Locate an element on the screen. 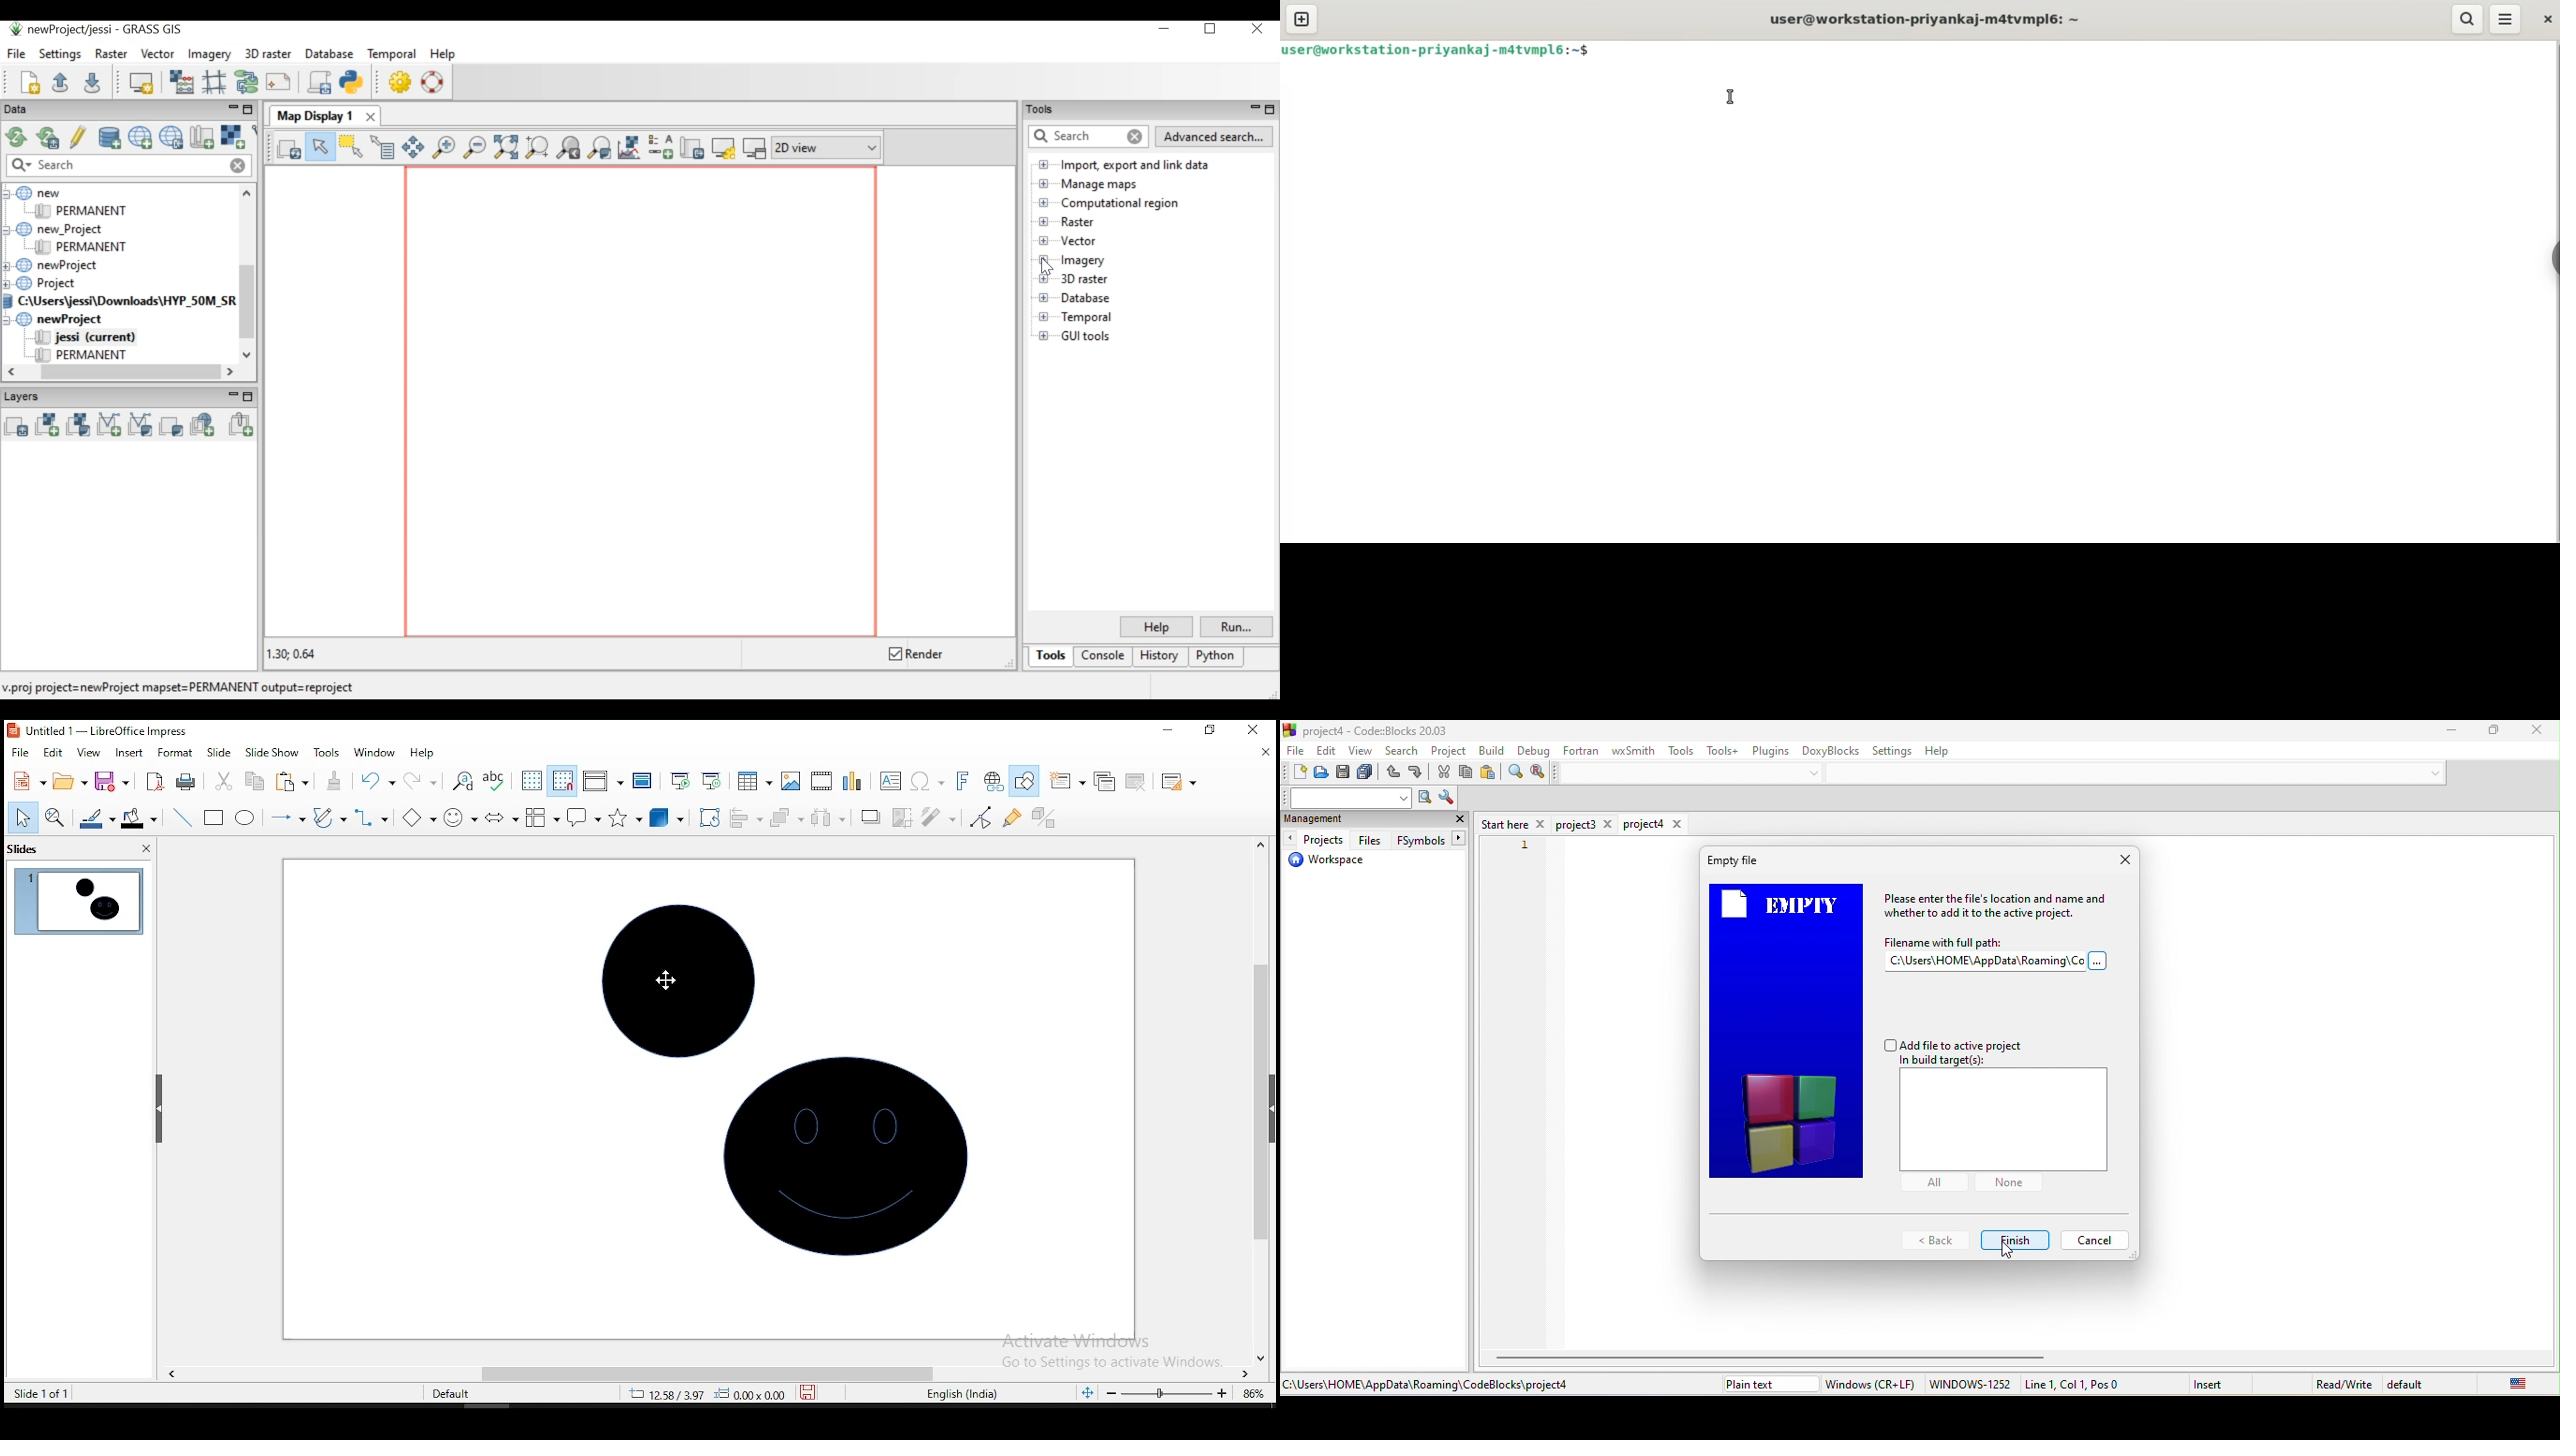 The width and height of the screenshot is (2576, 1456). cut is located at coordinates (223, 781).